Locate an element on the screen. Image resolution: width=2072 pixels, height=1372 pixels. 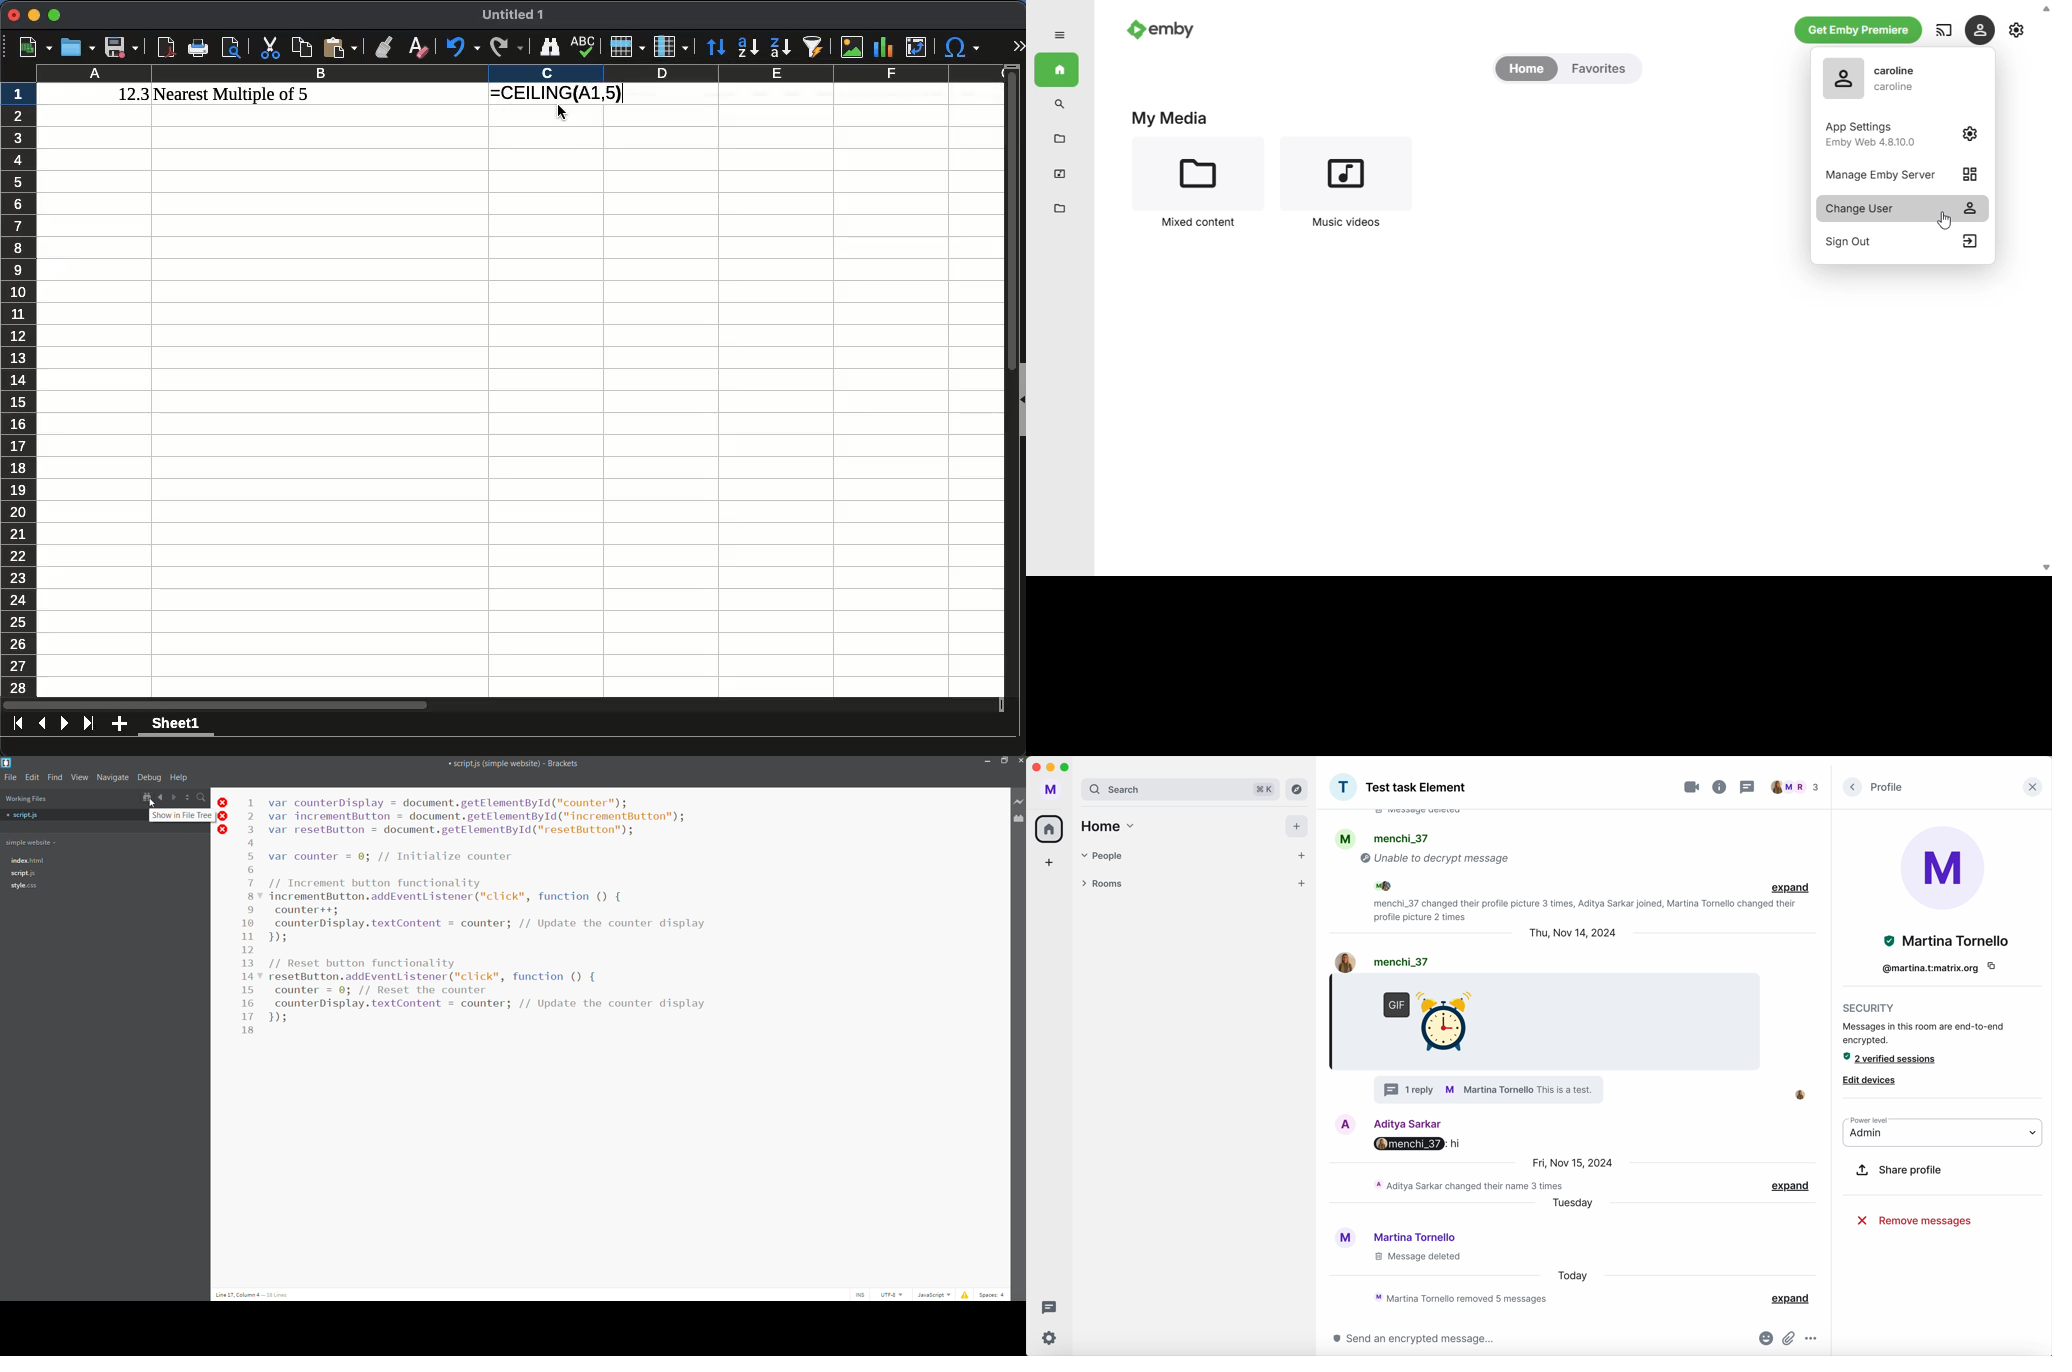
view is located at coordinates (78, 778).